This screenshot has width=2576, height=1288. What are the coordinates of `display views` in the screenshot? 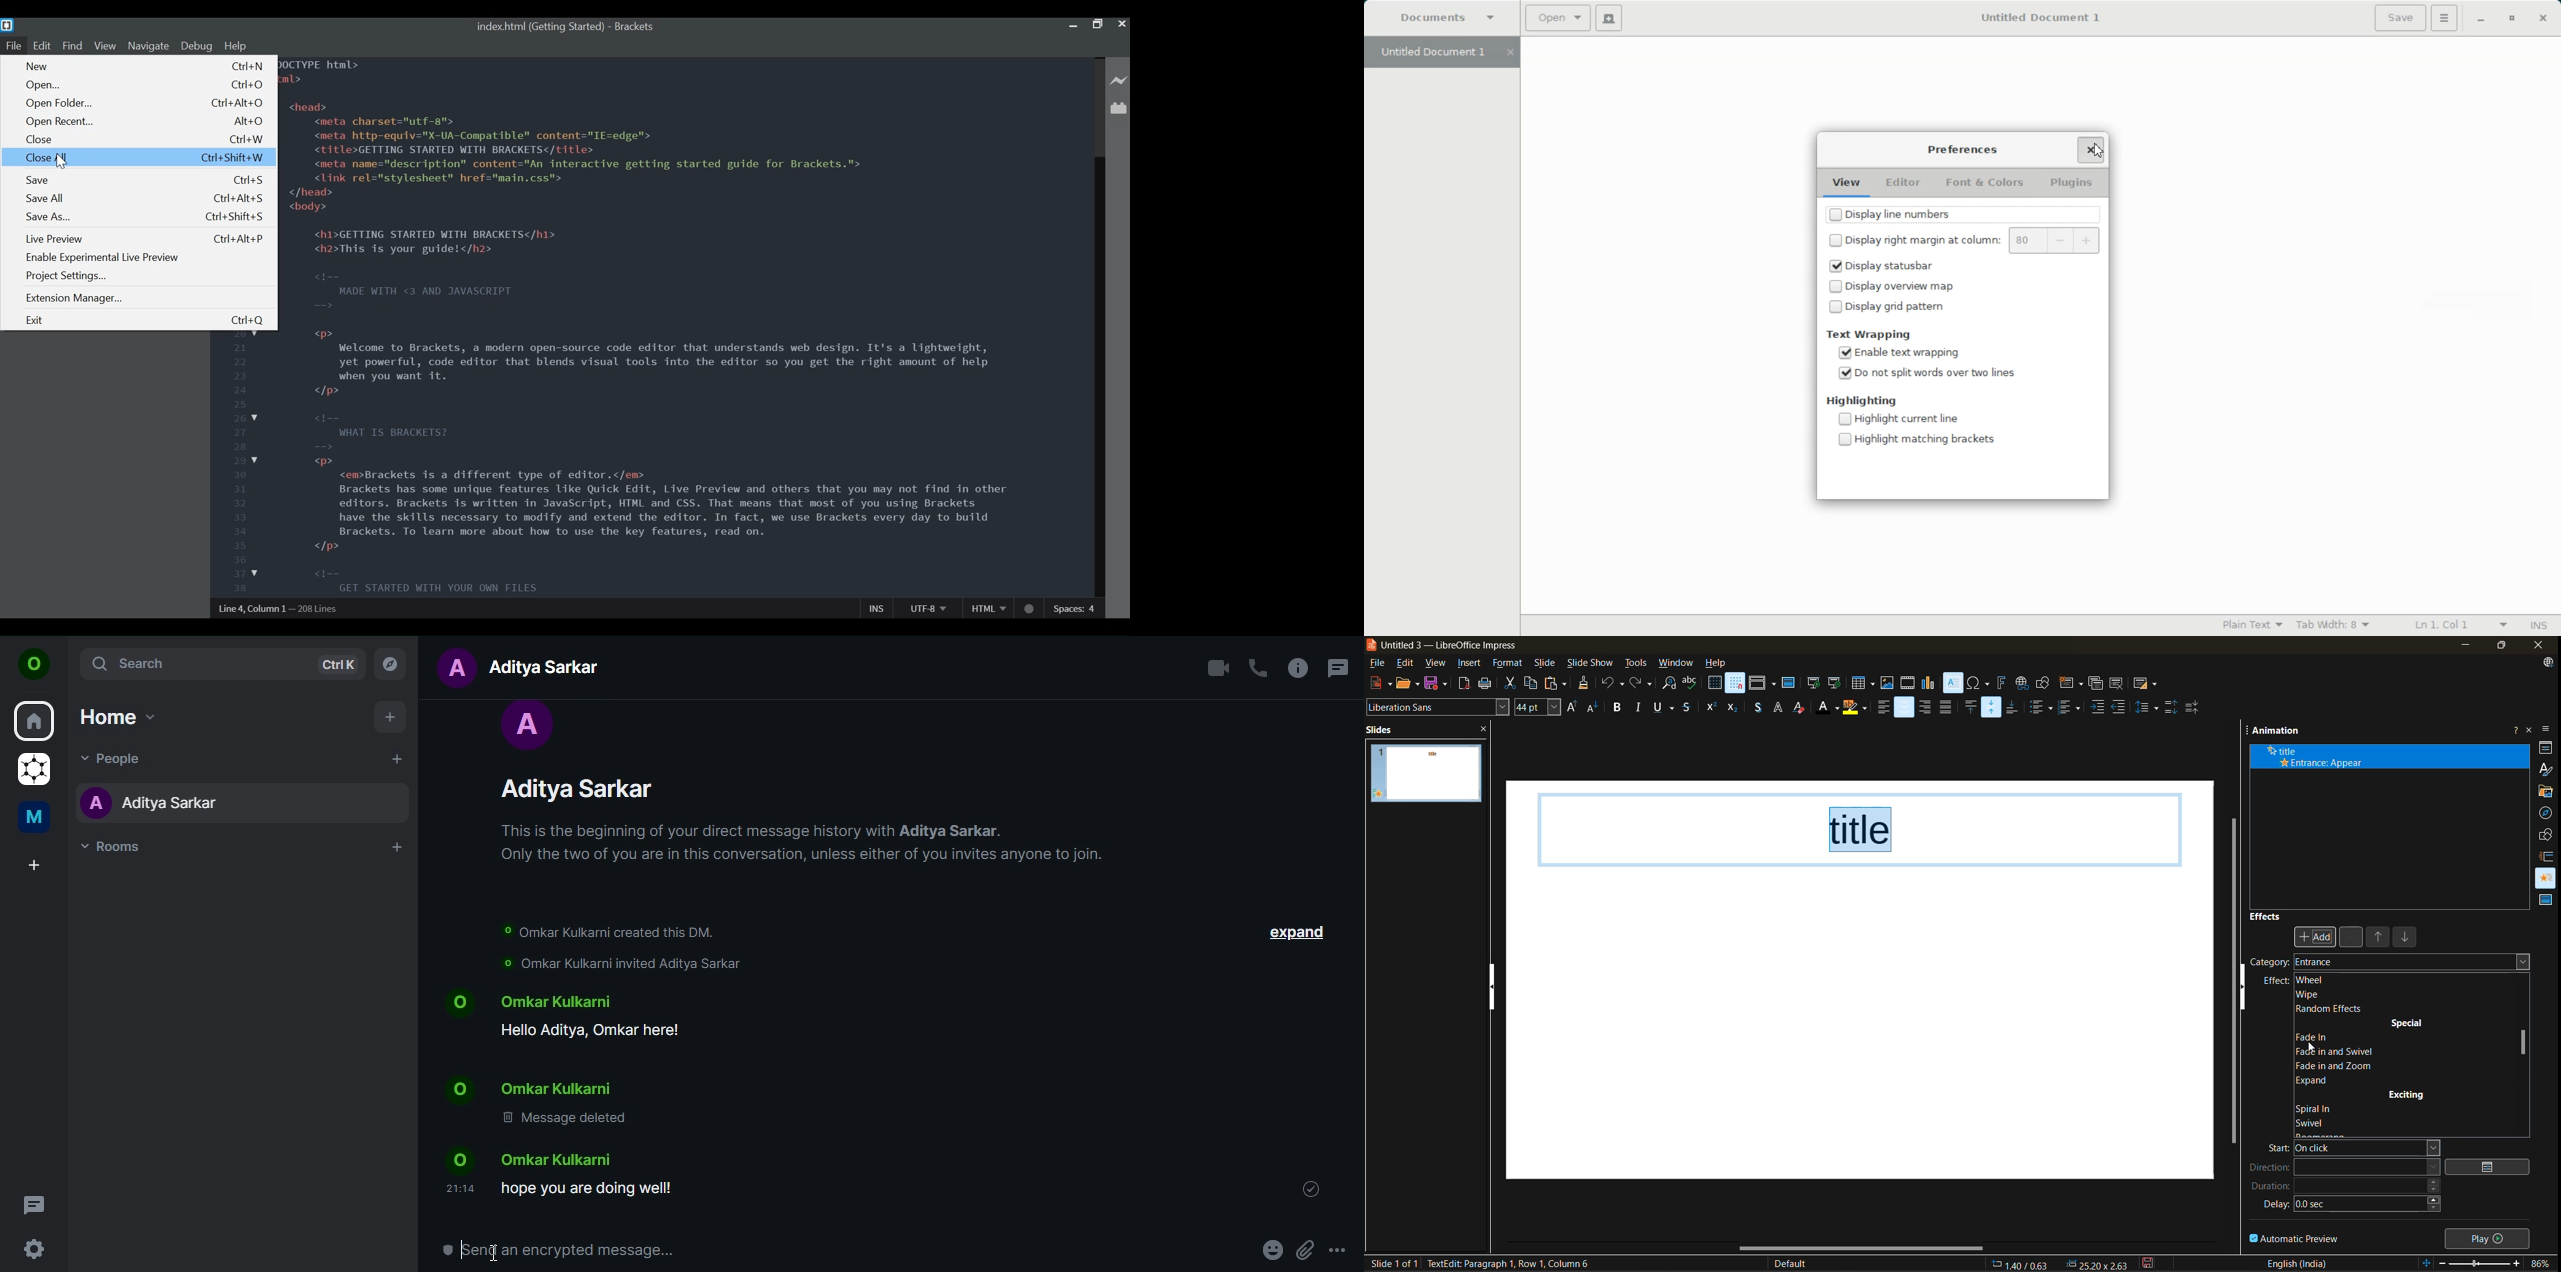 It's located at (1763, 683).